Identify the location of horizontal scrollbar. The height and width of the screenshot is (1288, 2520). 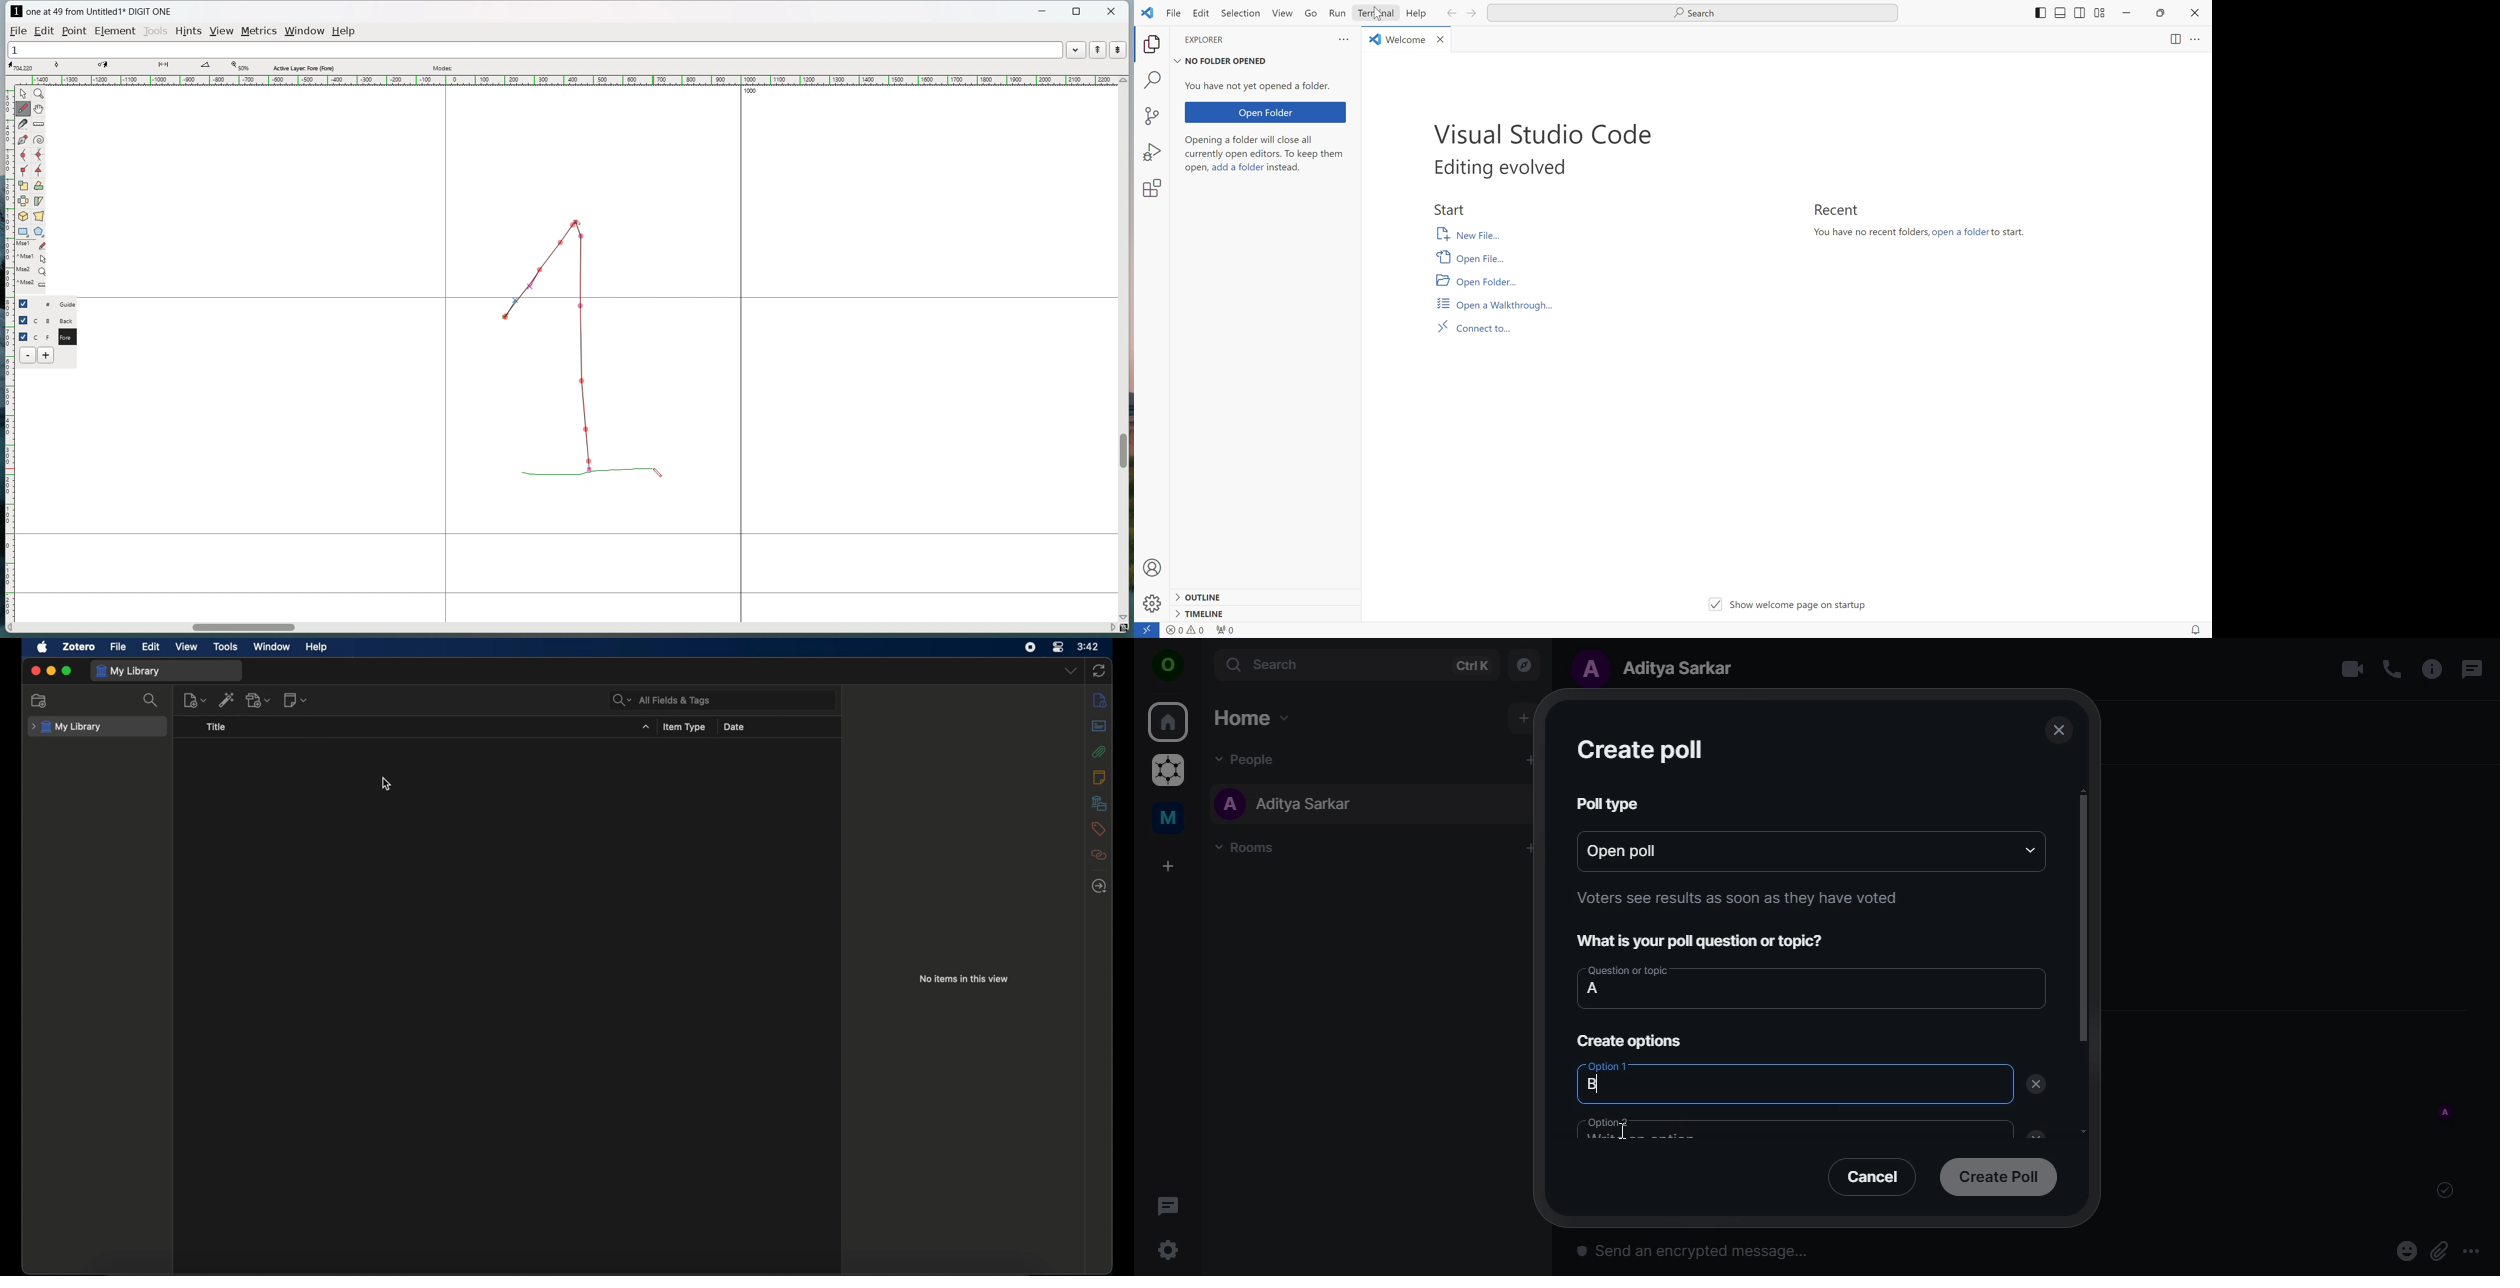
(243, 629).